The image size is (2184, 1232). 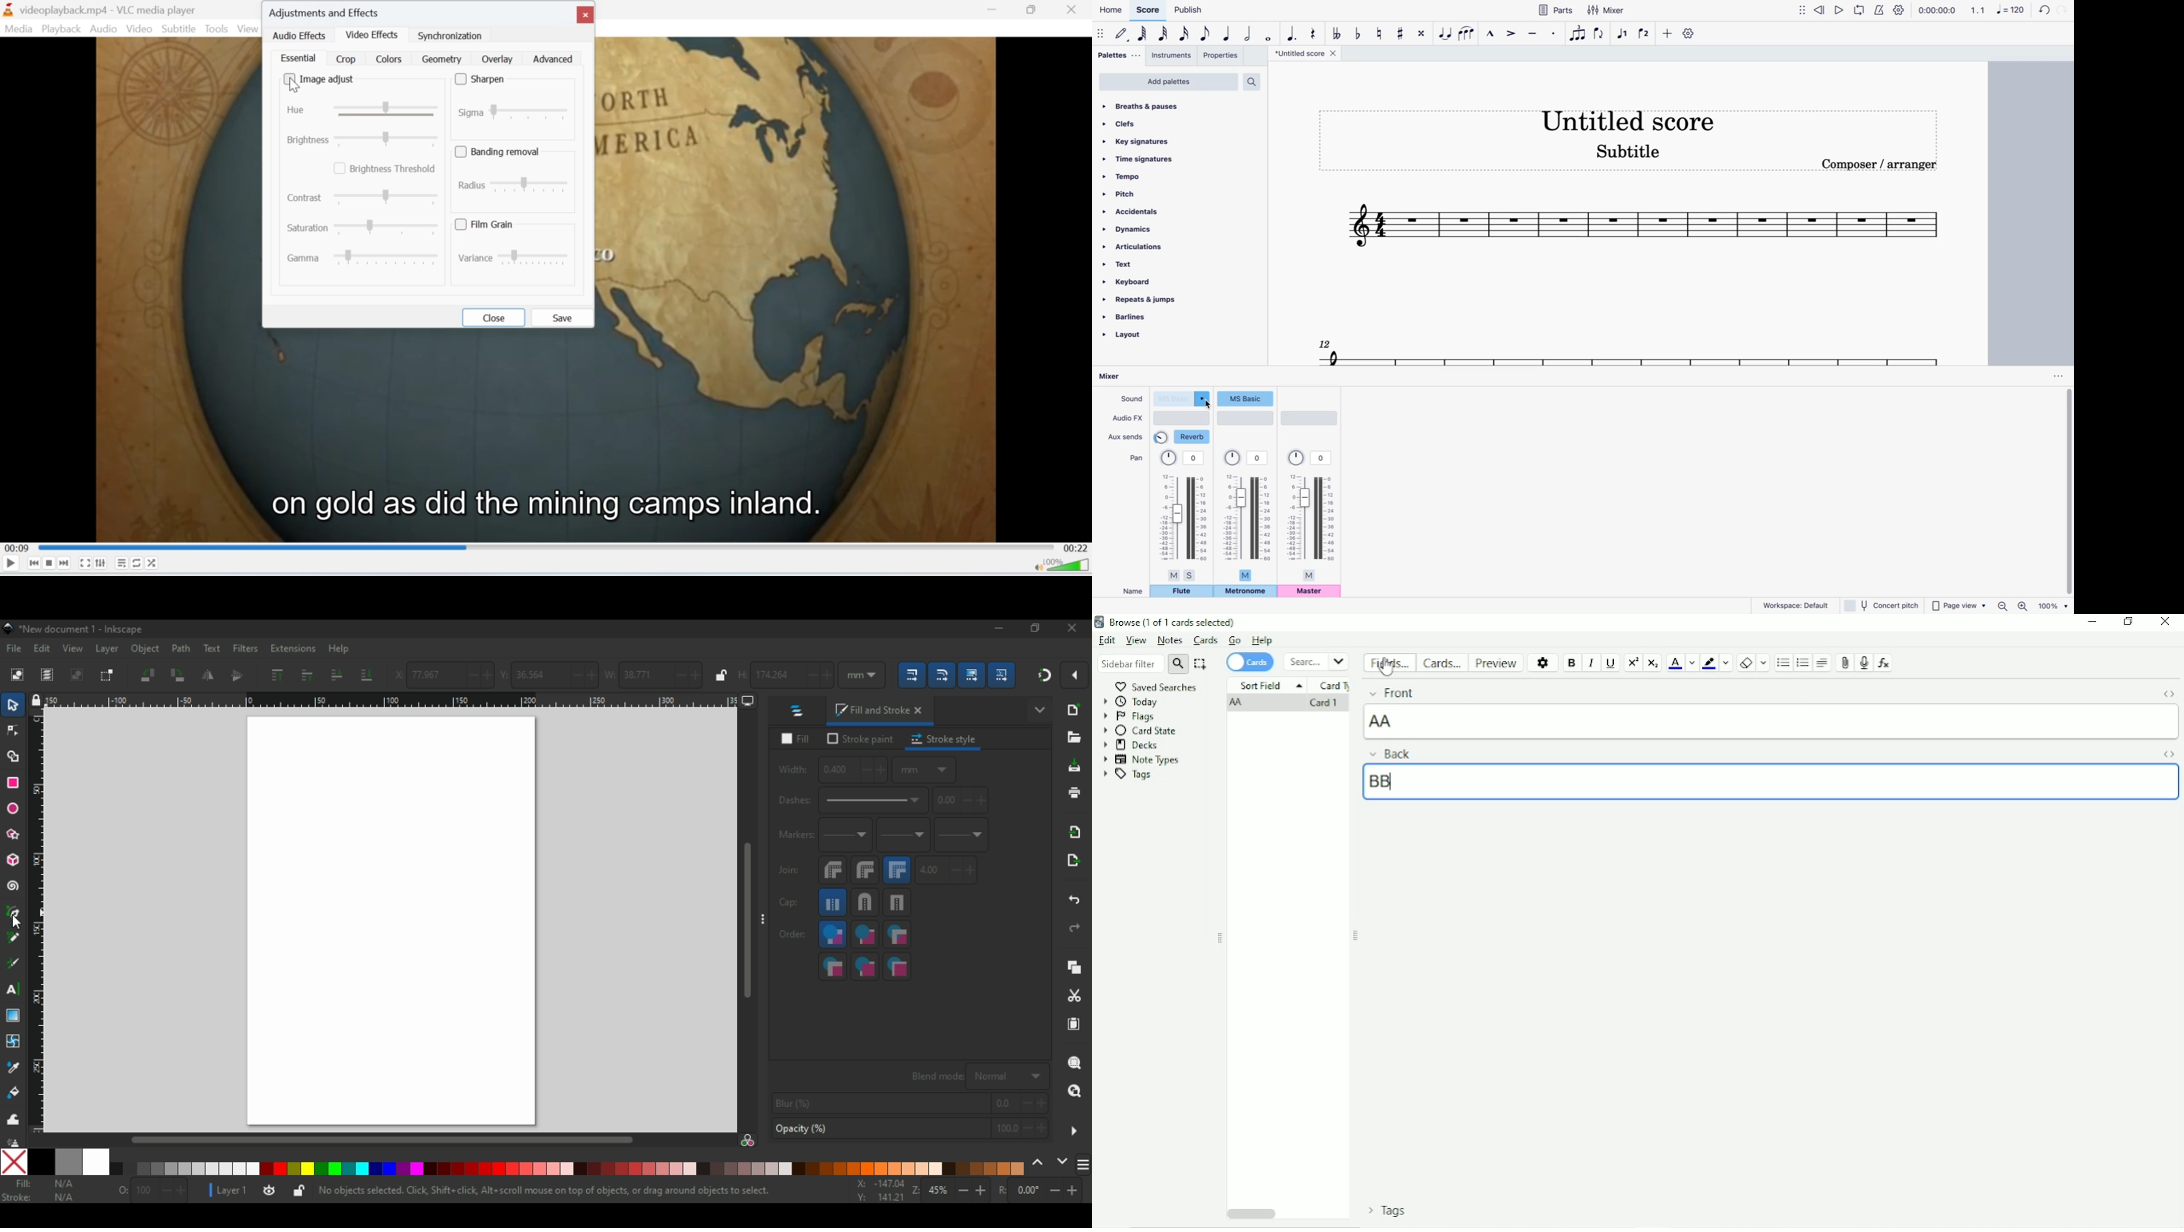 I want to click on Cards, so click(x=1207, y=640).